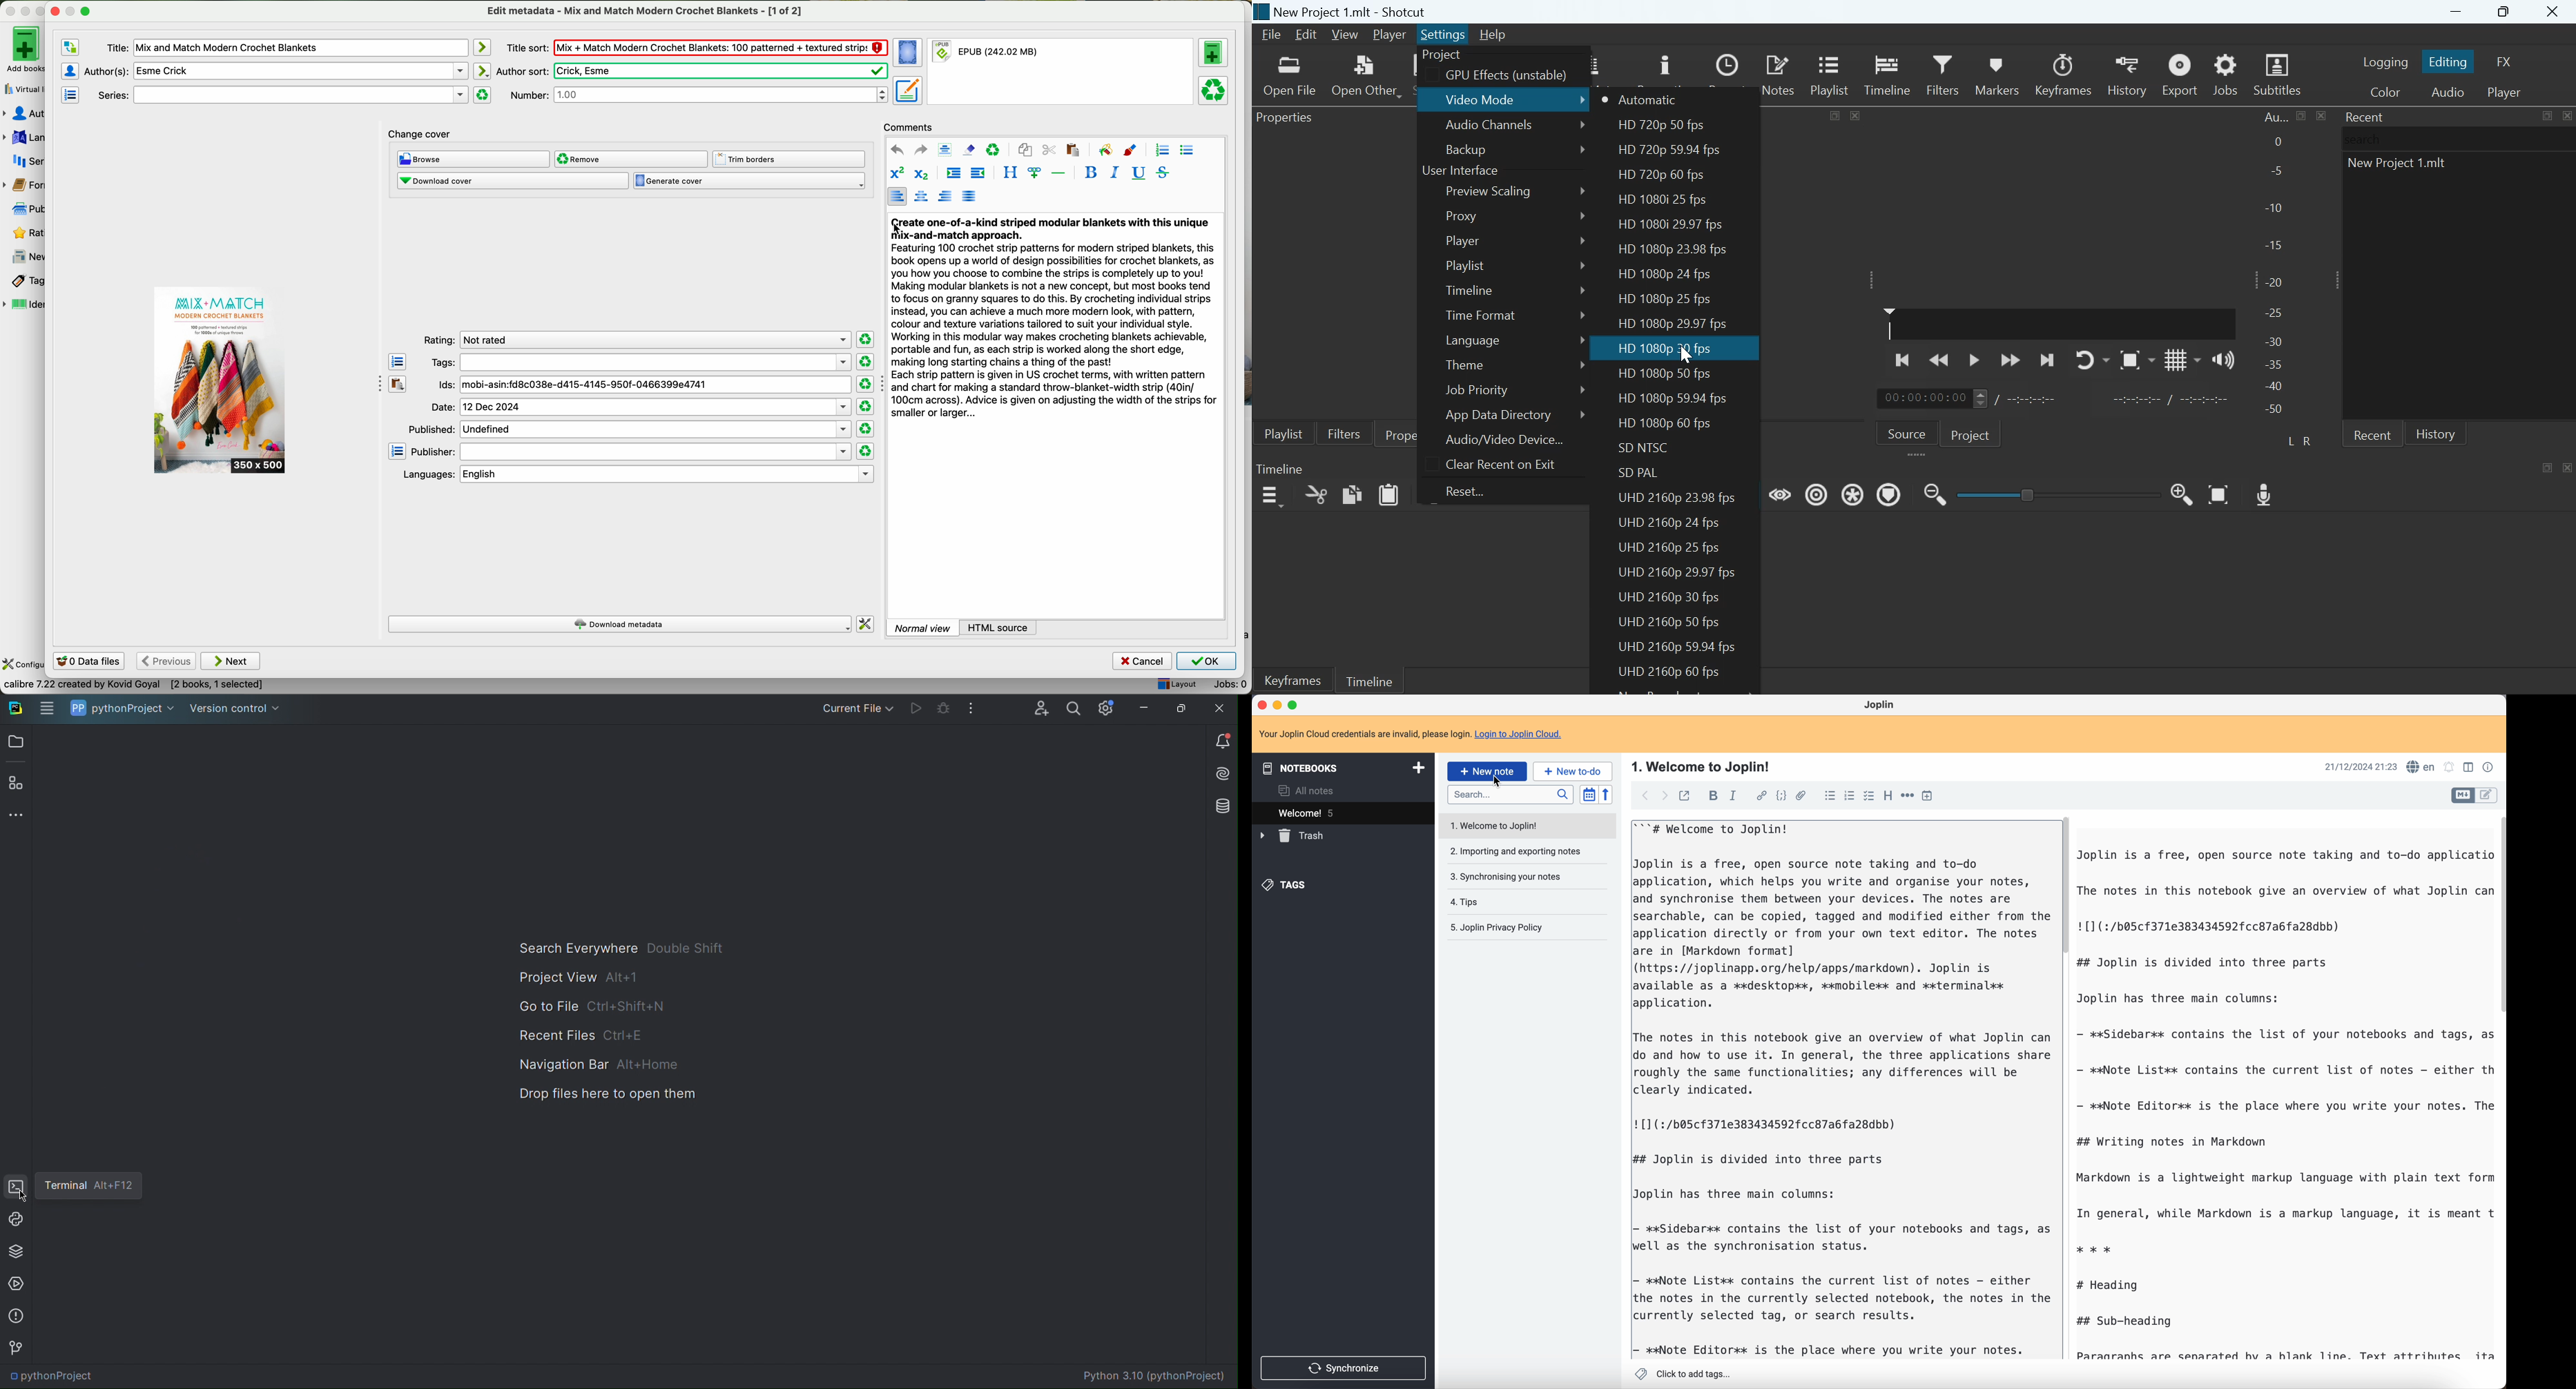  What do you see at coordinates (1605, 795) in the screenshot?
I see `reverse sort order` at bounding box center [1605, 795].